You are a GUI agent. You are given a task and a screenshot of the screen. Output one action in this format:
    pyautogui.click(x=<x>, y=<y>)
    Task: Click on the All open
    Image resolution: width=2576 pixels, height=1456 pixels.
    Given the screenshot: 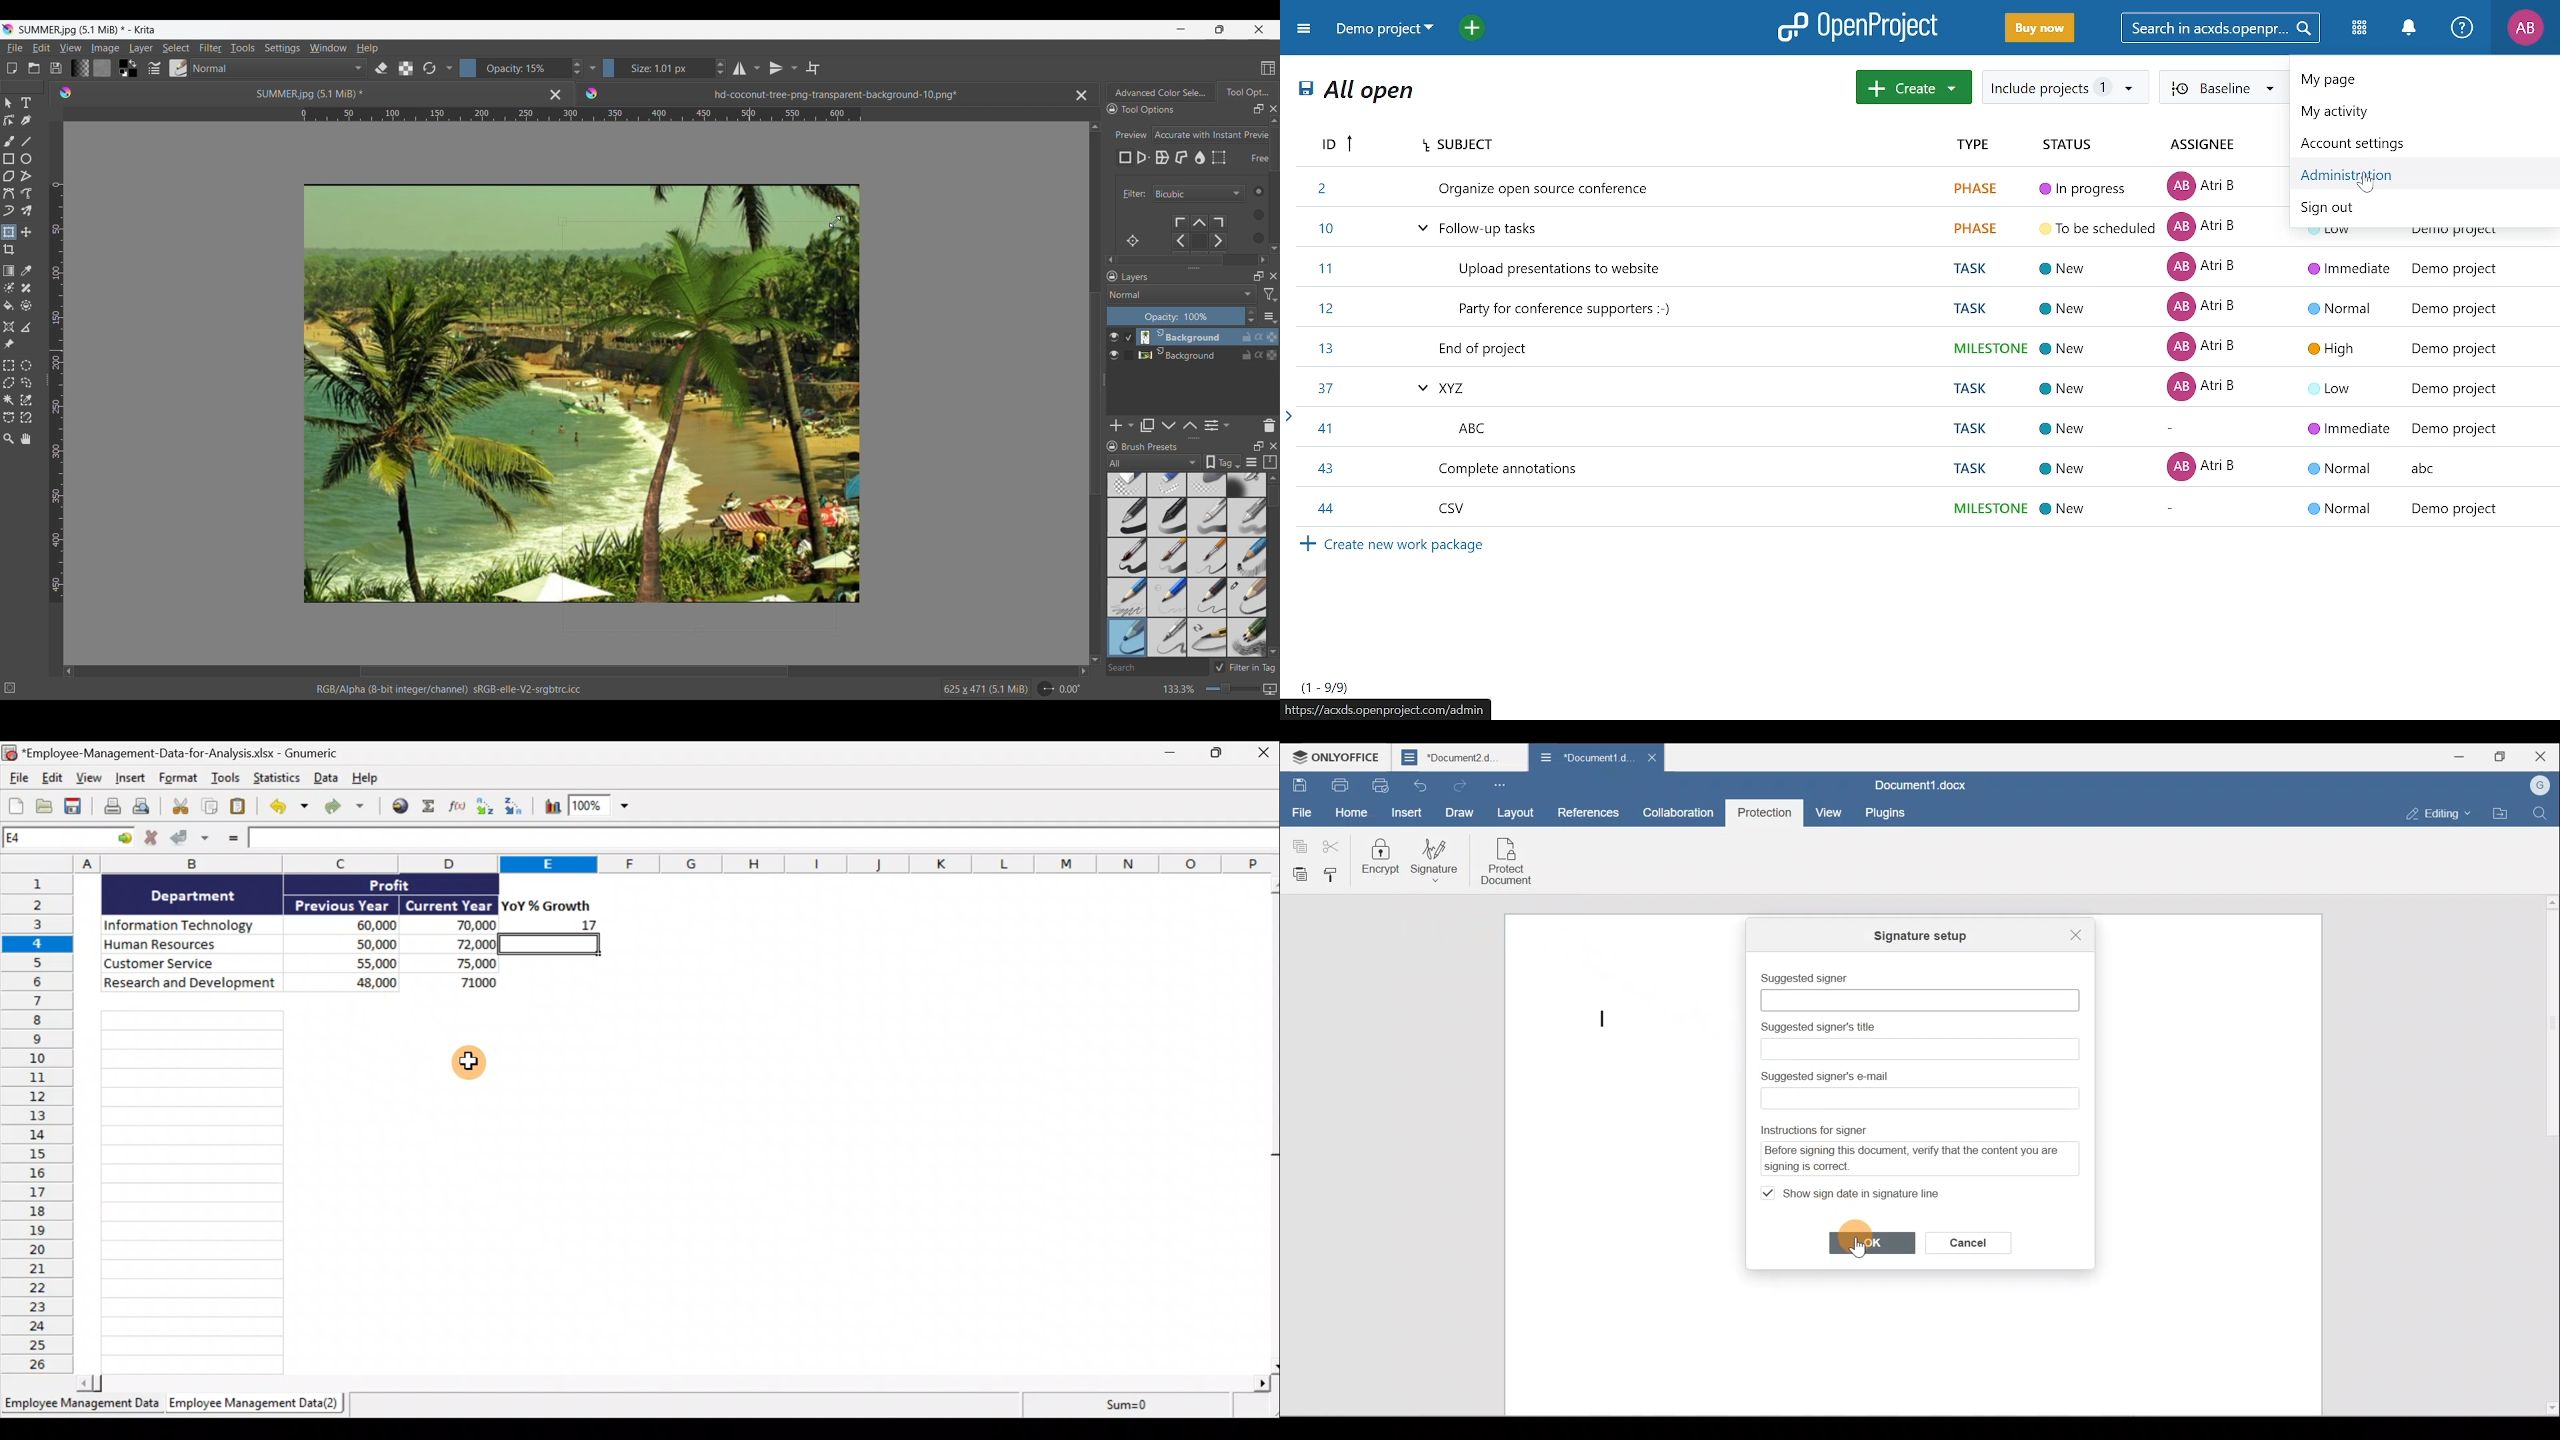 What is the action you would take?
    pyautogui.click(x=1358, y=93)
    